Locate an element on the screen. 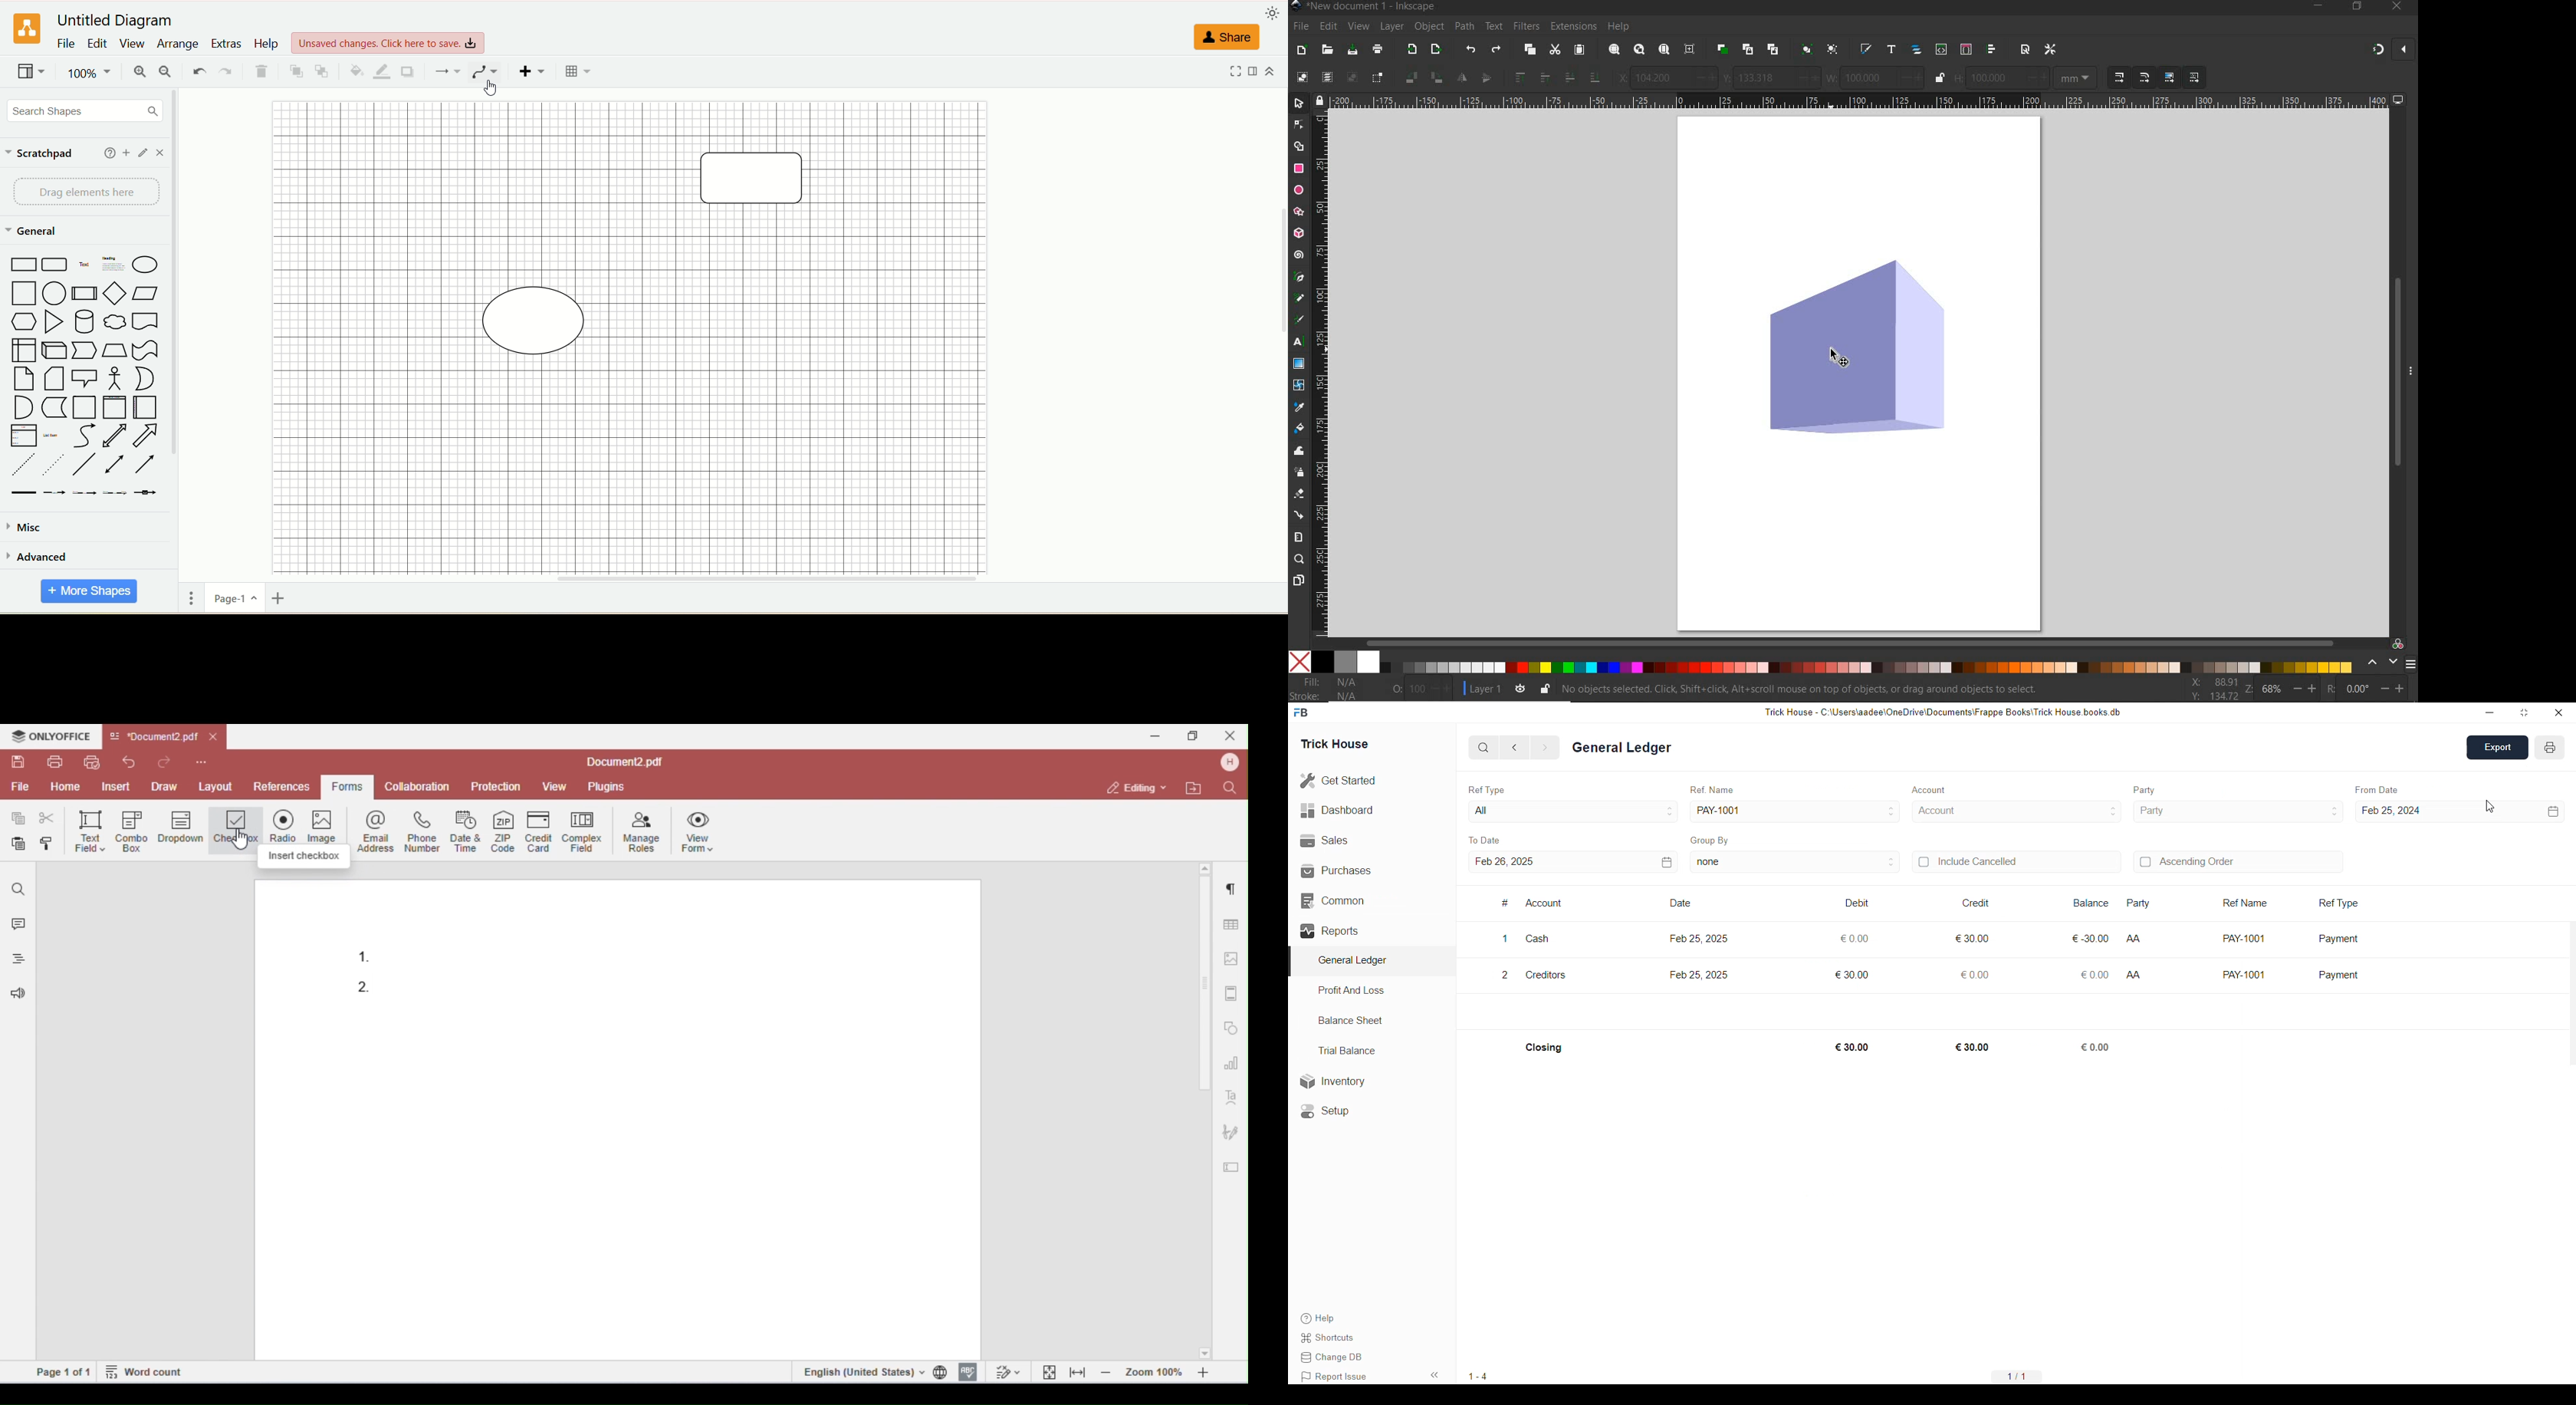 The image size is (2576, 1428). Closing is located at coordinates (1548, 1047).